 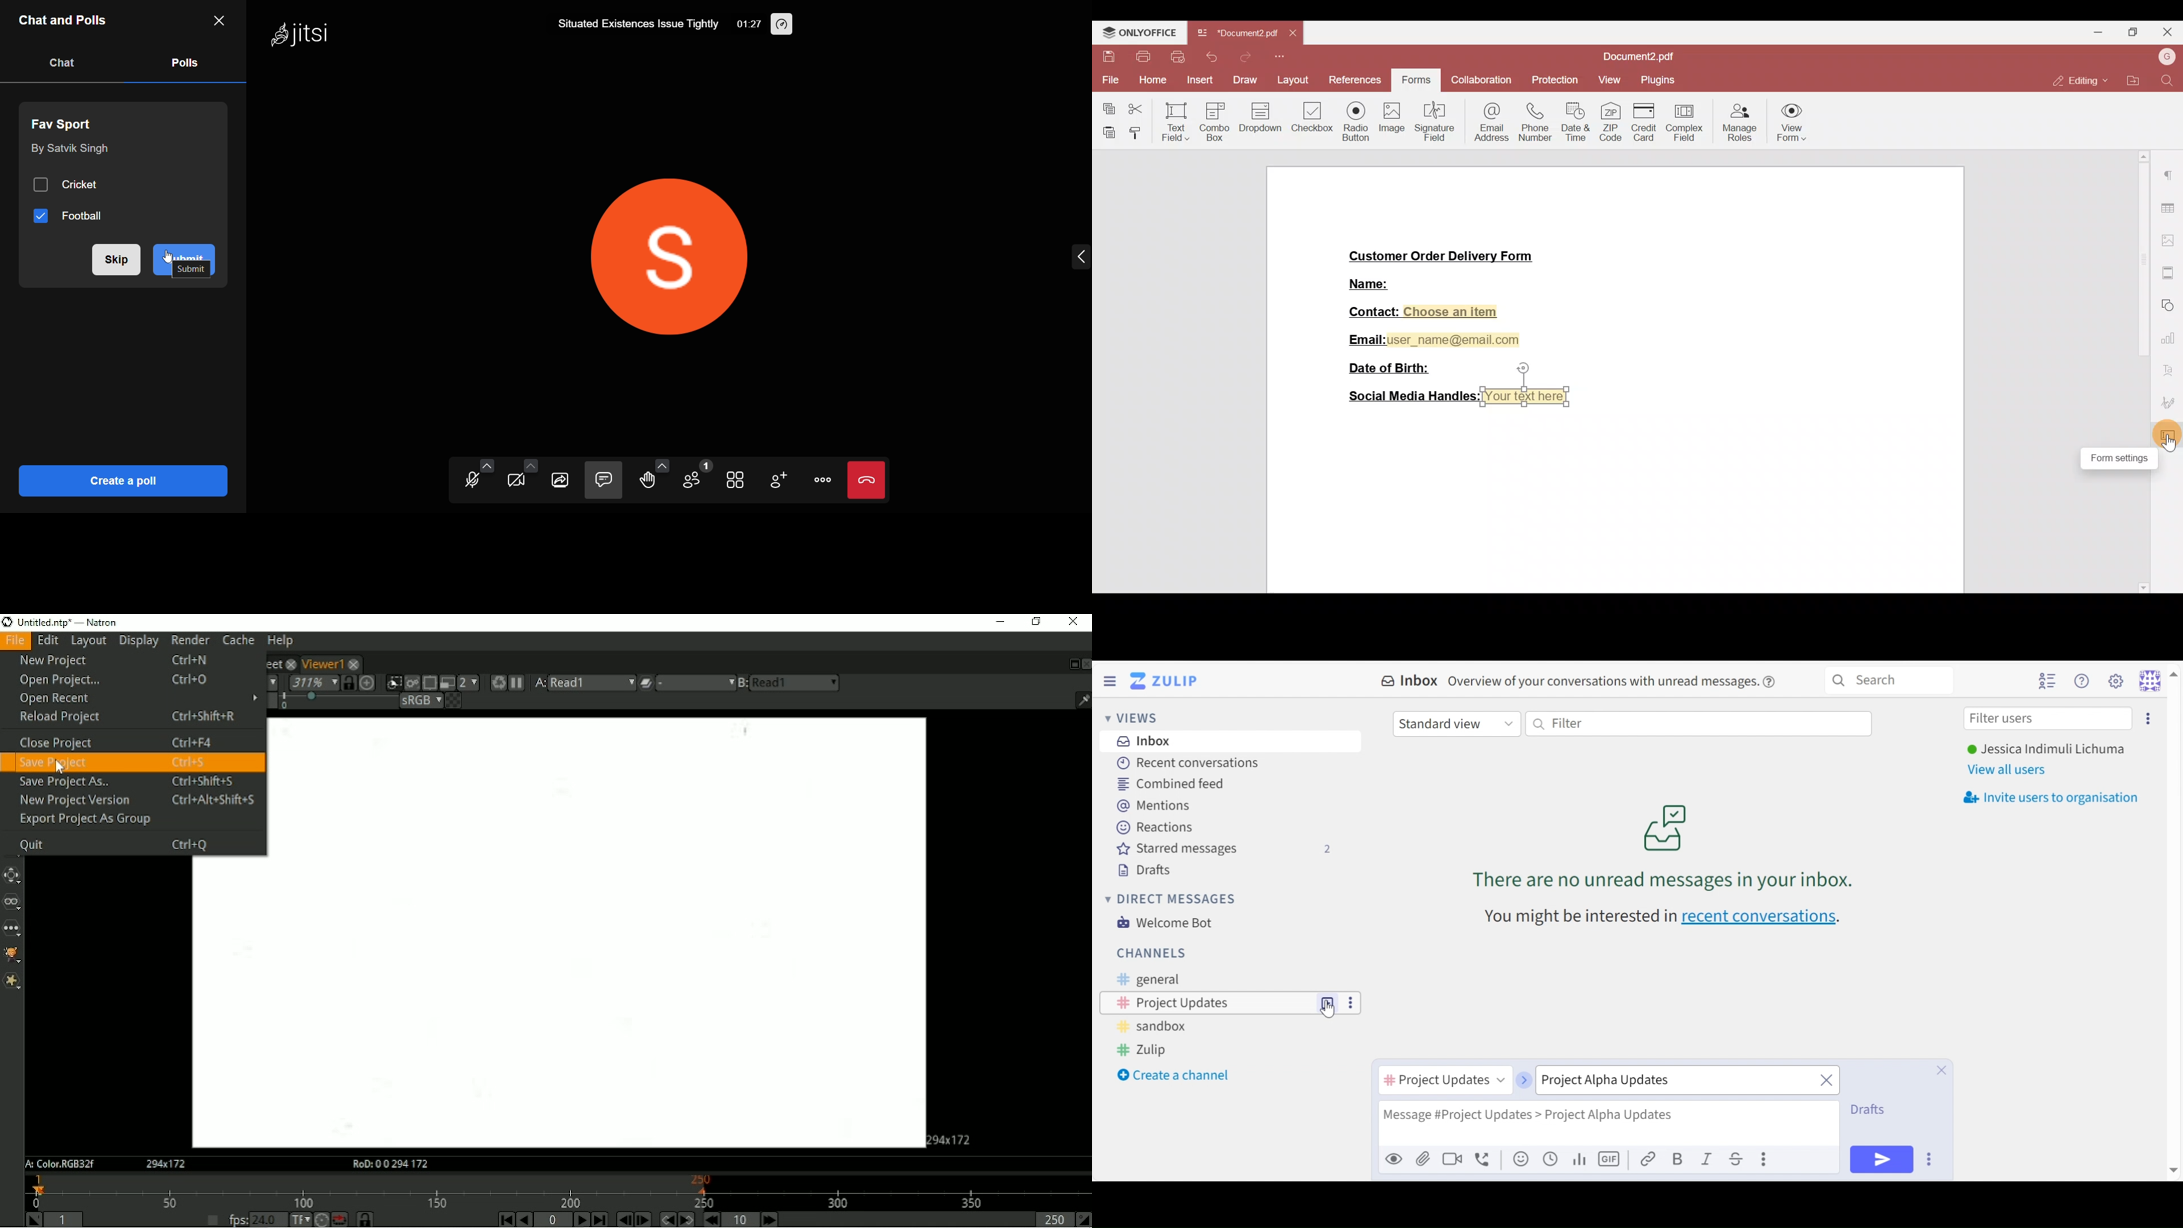 I want to click on more audio option, so click(x=485, y=464).